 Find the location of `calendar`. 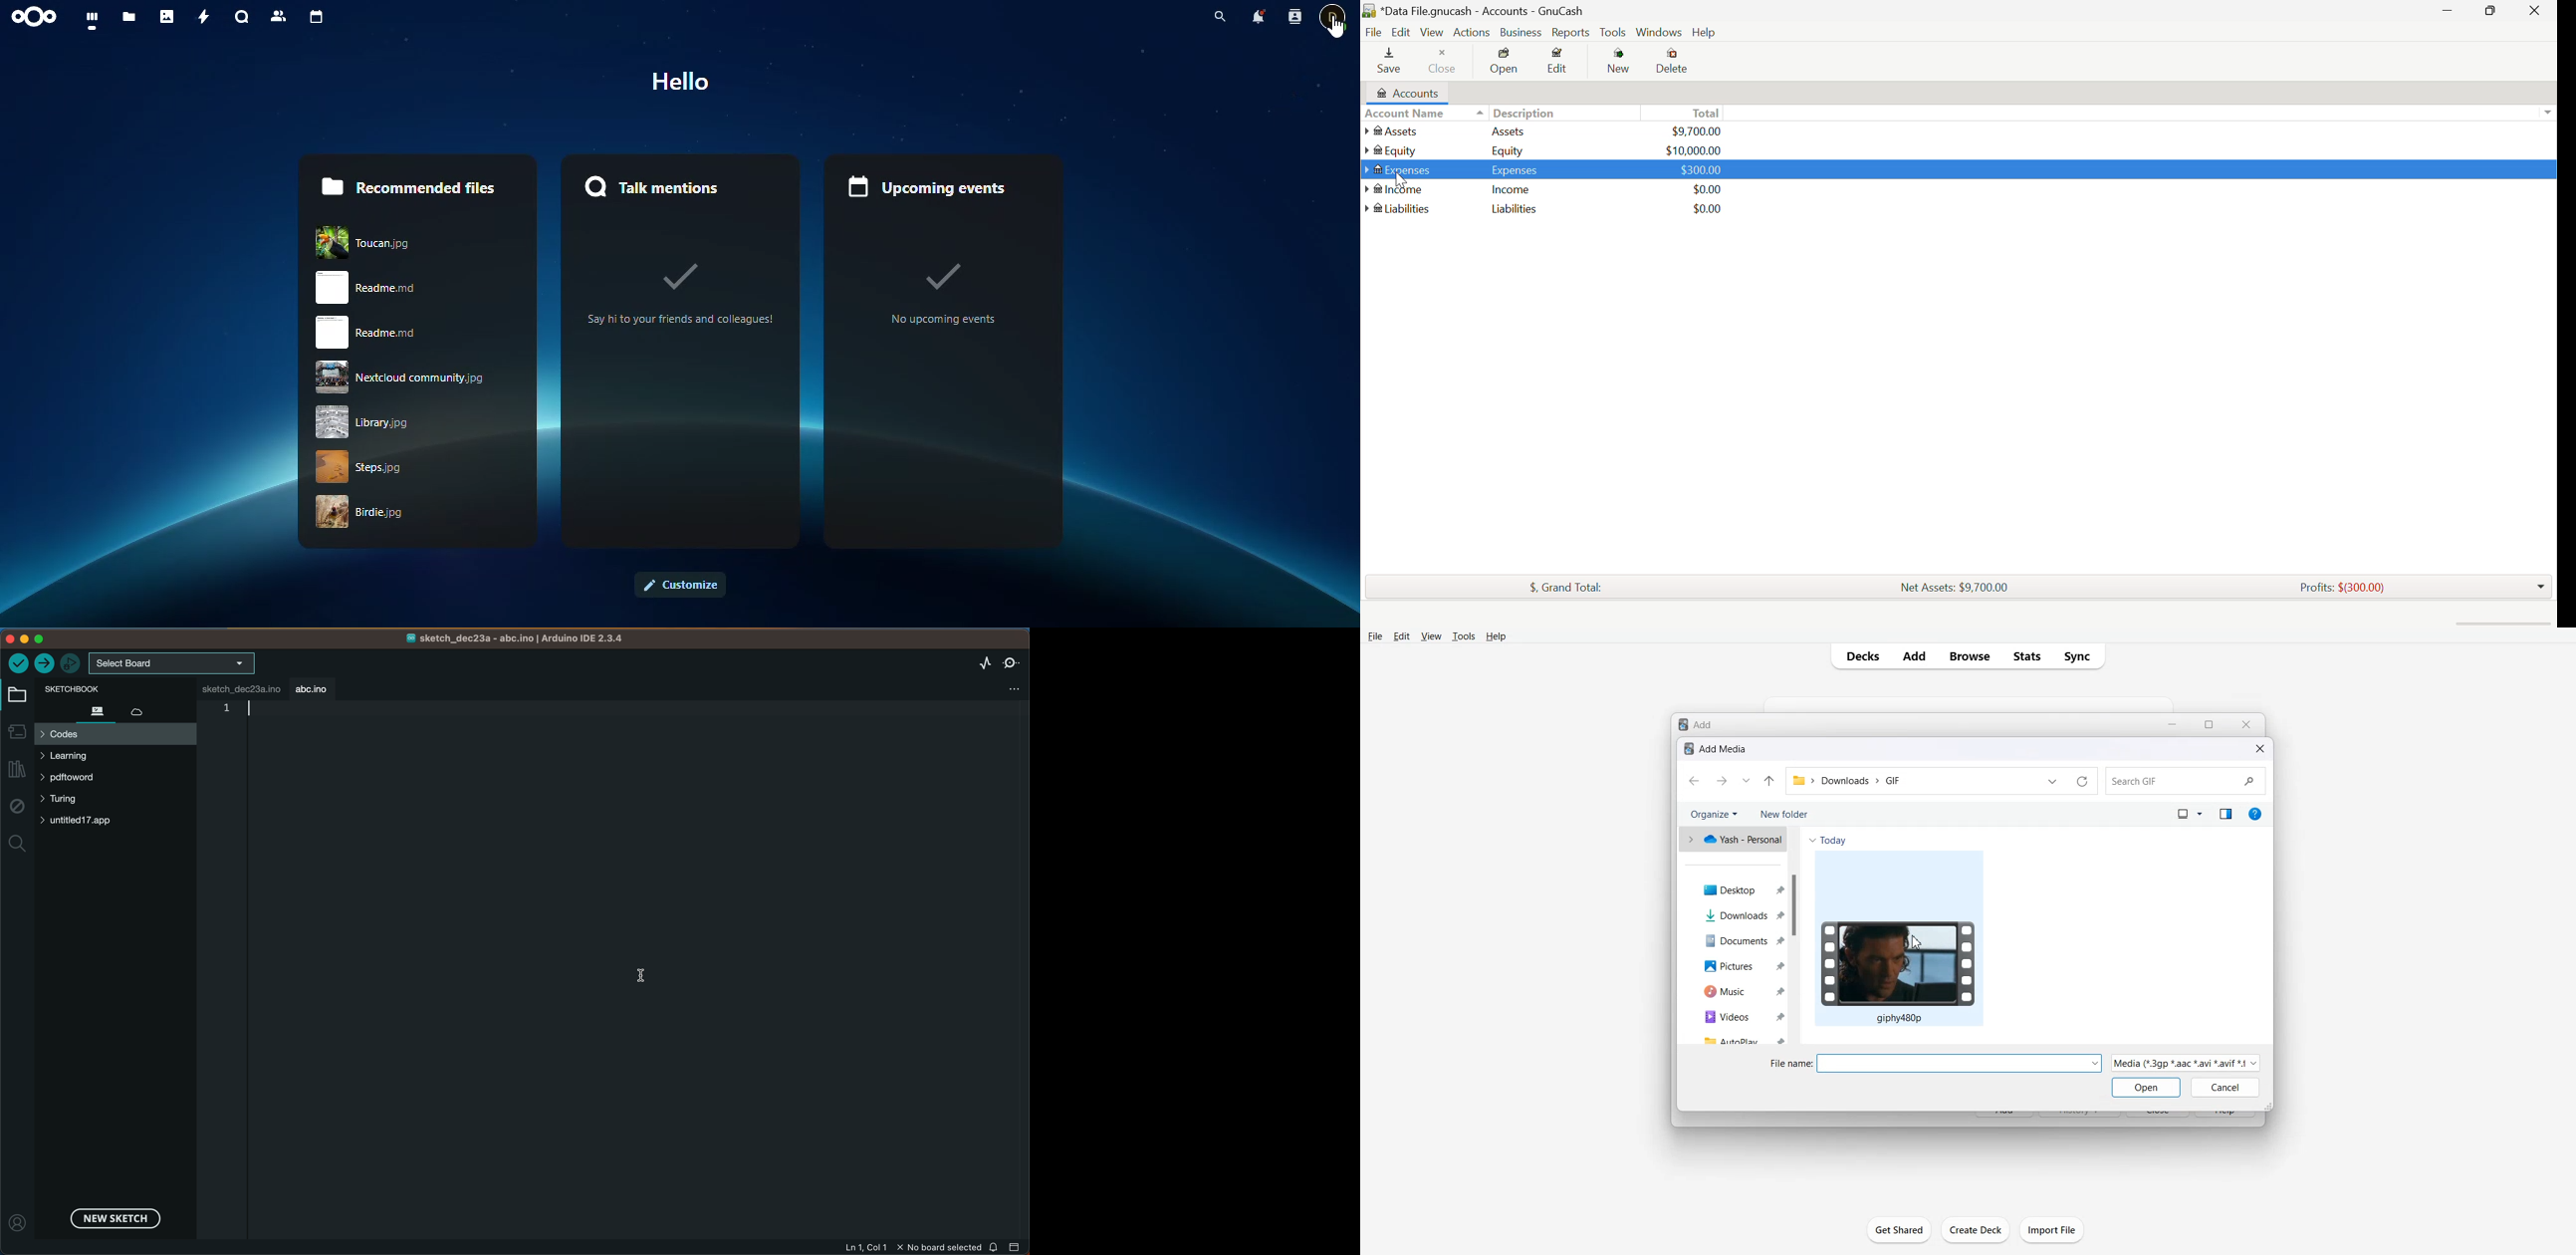

calendar is located at coordinates (318, 18).